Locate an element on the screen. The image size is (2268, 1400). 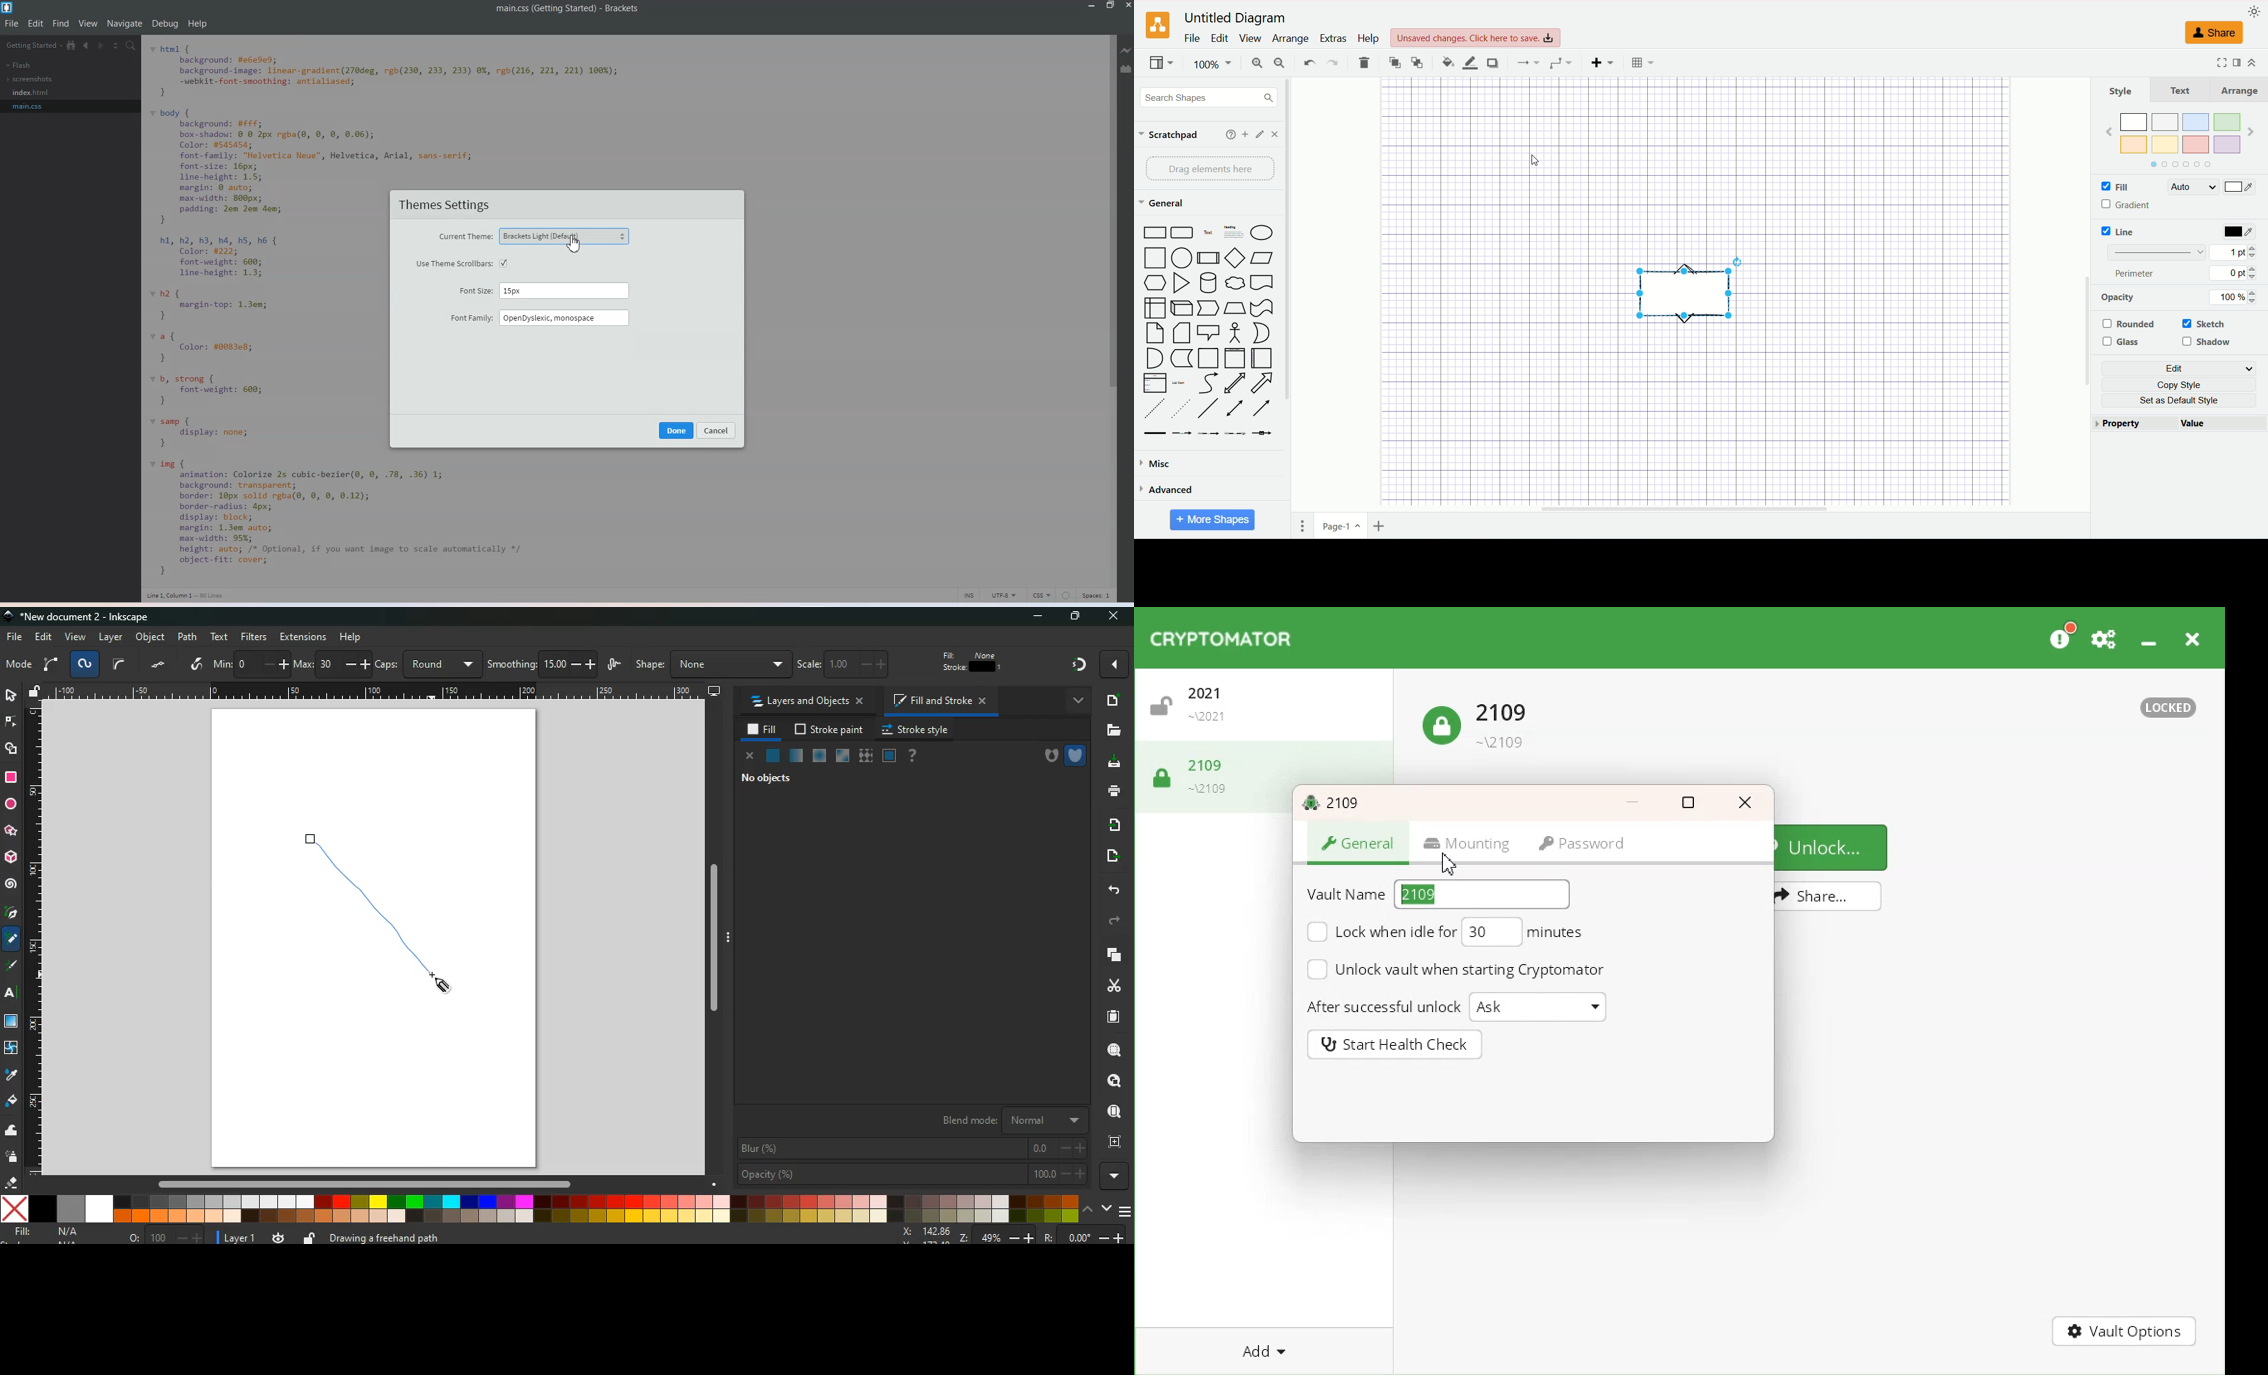
Help is located at coordinates (197, 23).